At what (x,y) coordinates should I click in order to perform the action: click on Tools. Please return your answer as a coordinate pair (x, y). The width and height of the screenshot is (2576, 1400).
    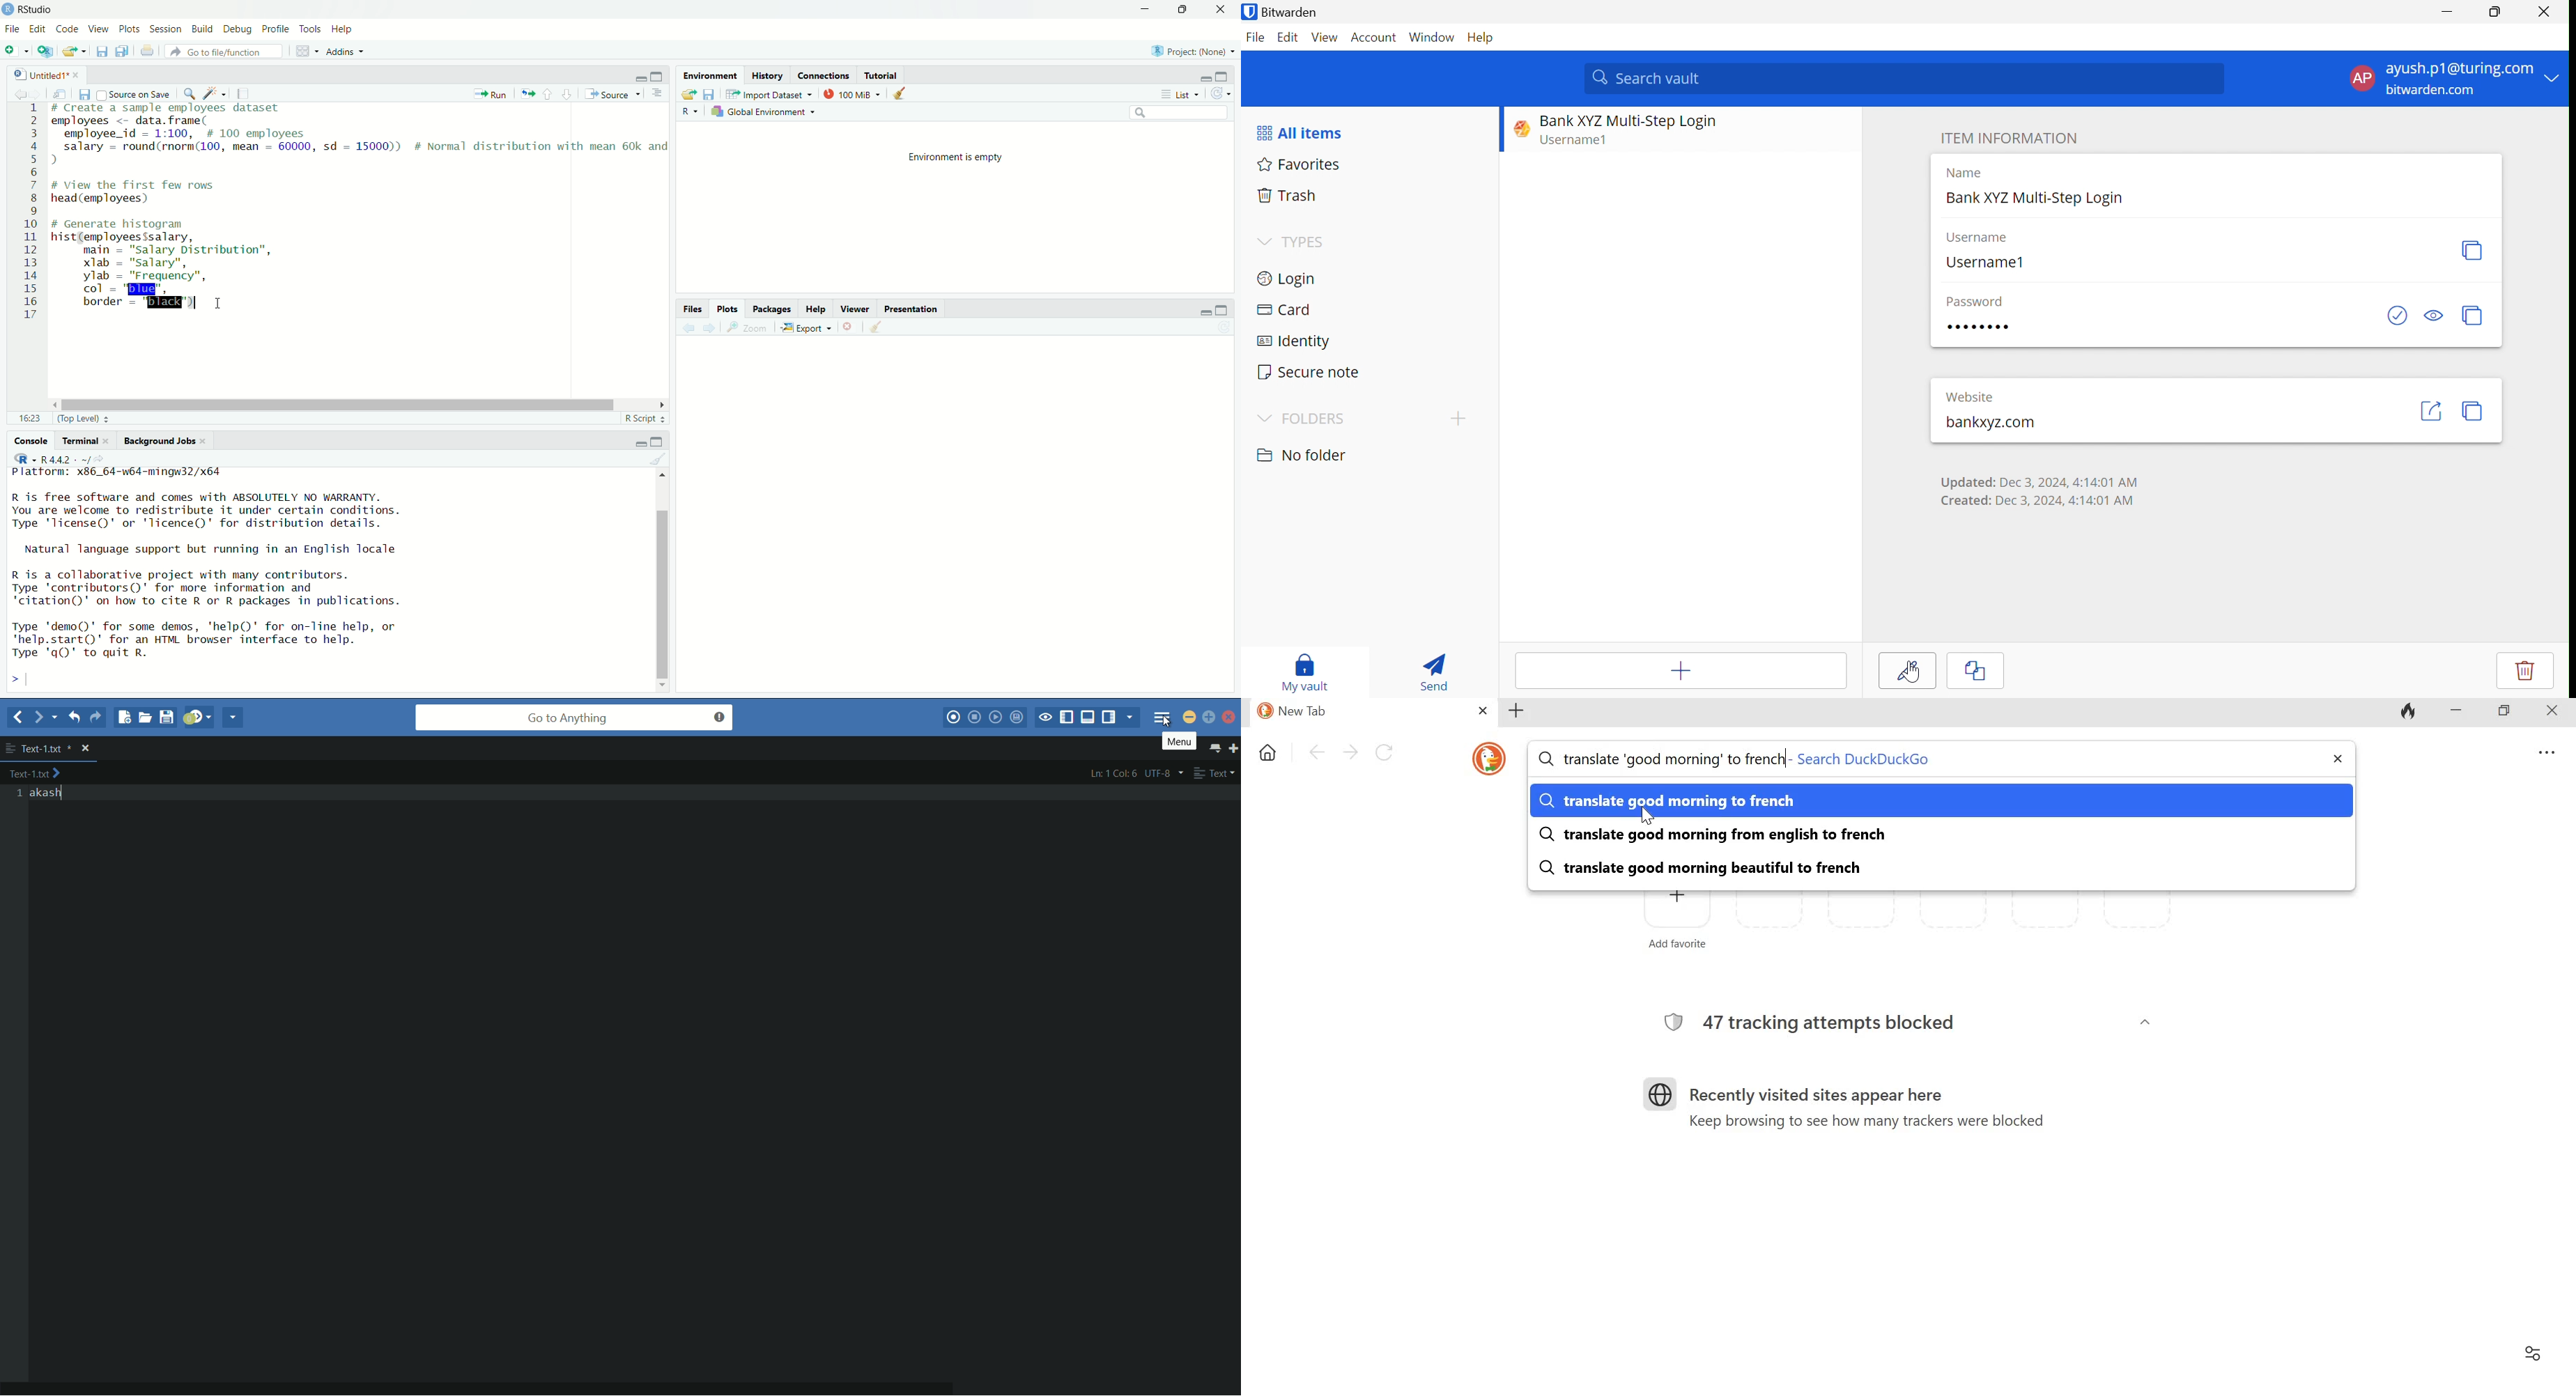
    Looking at the image, I should click on (312, 30).